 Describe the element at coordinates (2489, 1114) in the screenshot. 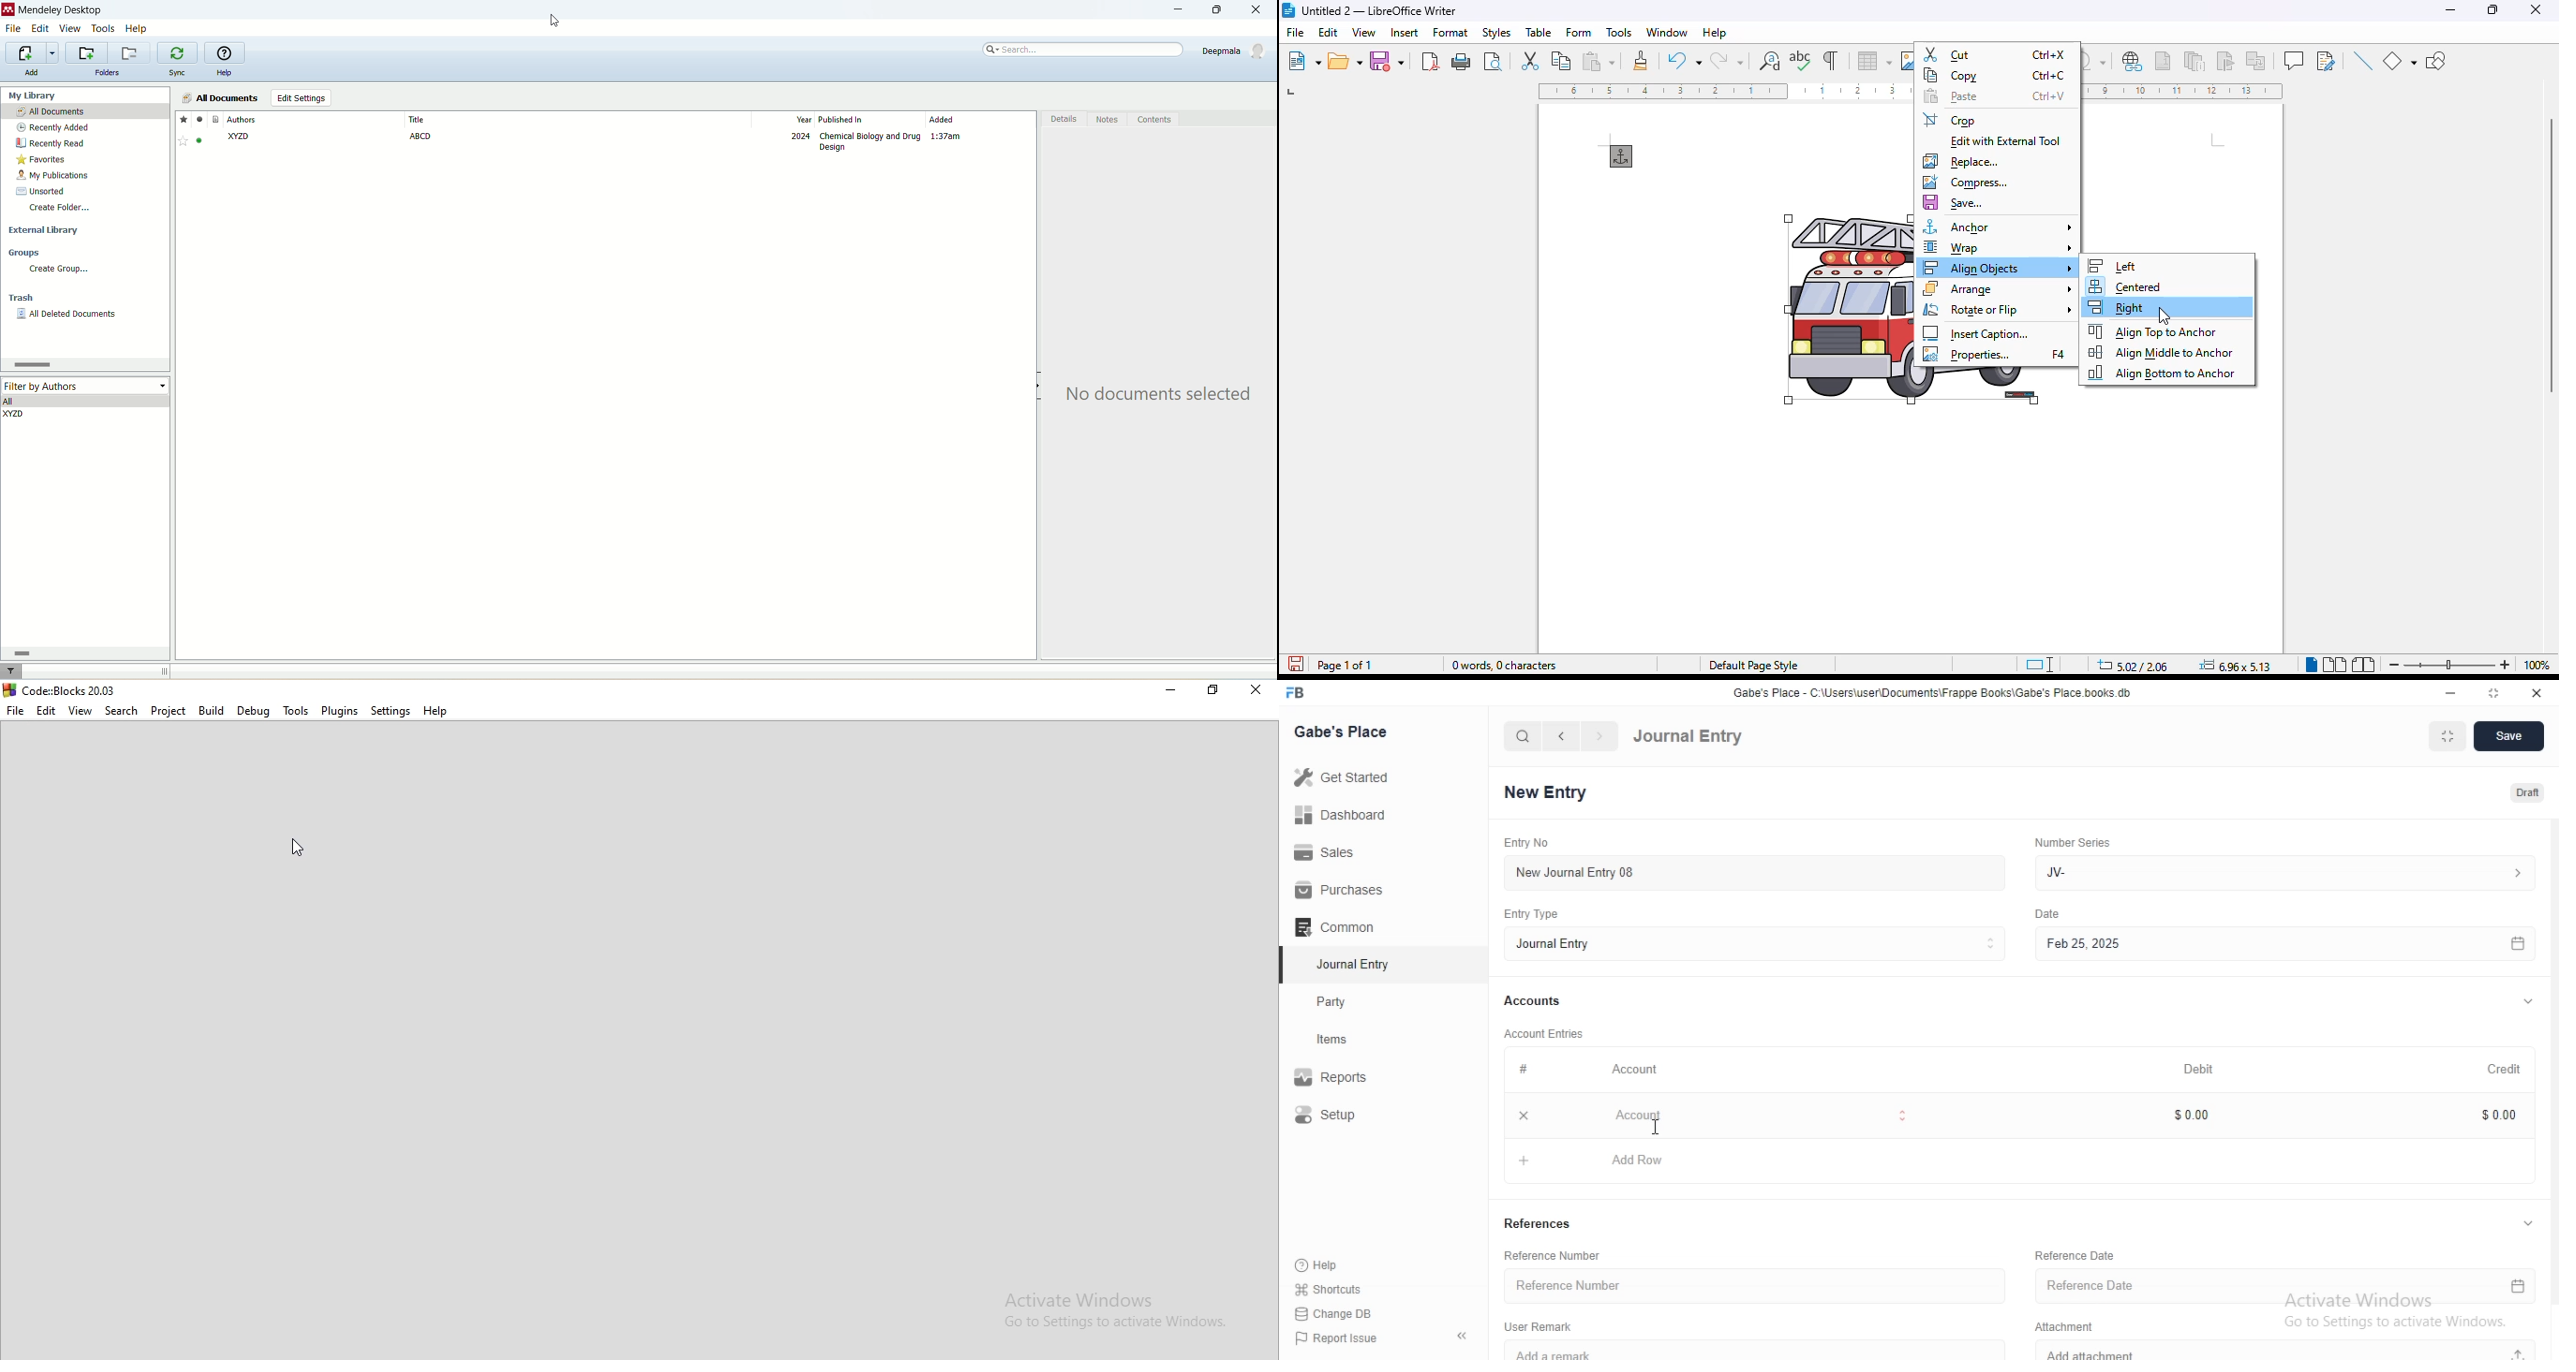

I see `$0.00` at that location.